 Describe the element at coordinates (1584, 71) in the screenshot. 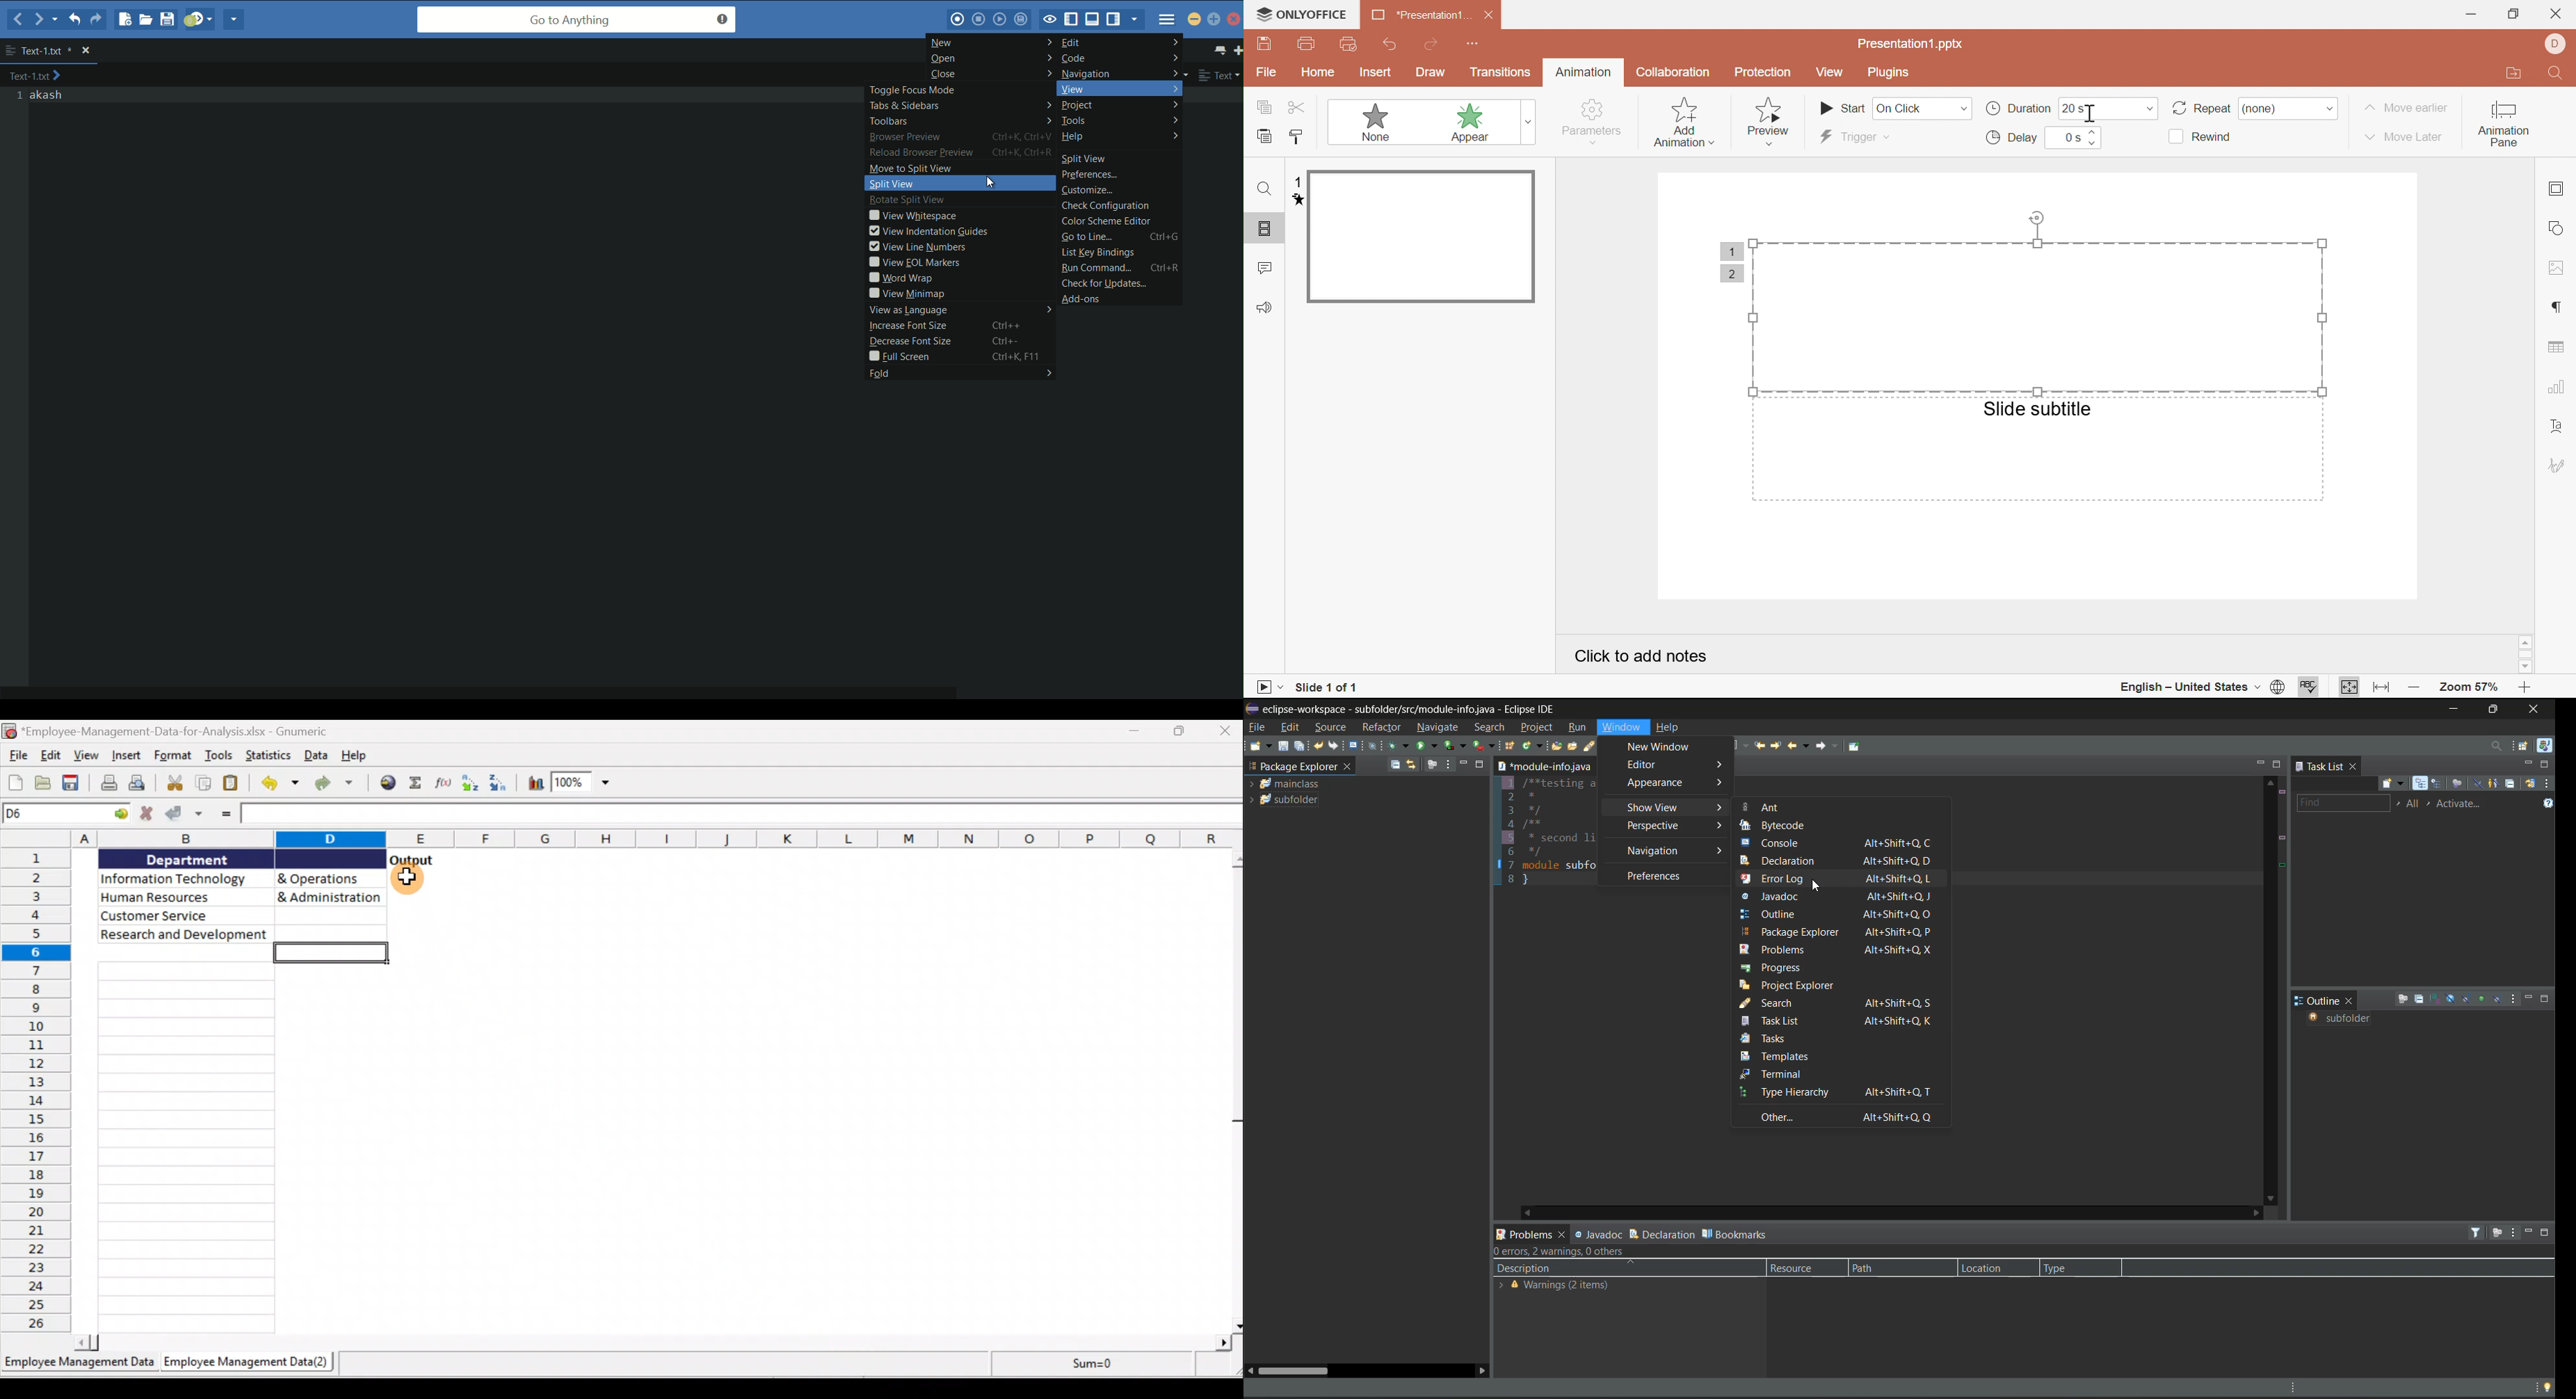

I see `animation` at that location.